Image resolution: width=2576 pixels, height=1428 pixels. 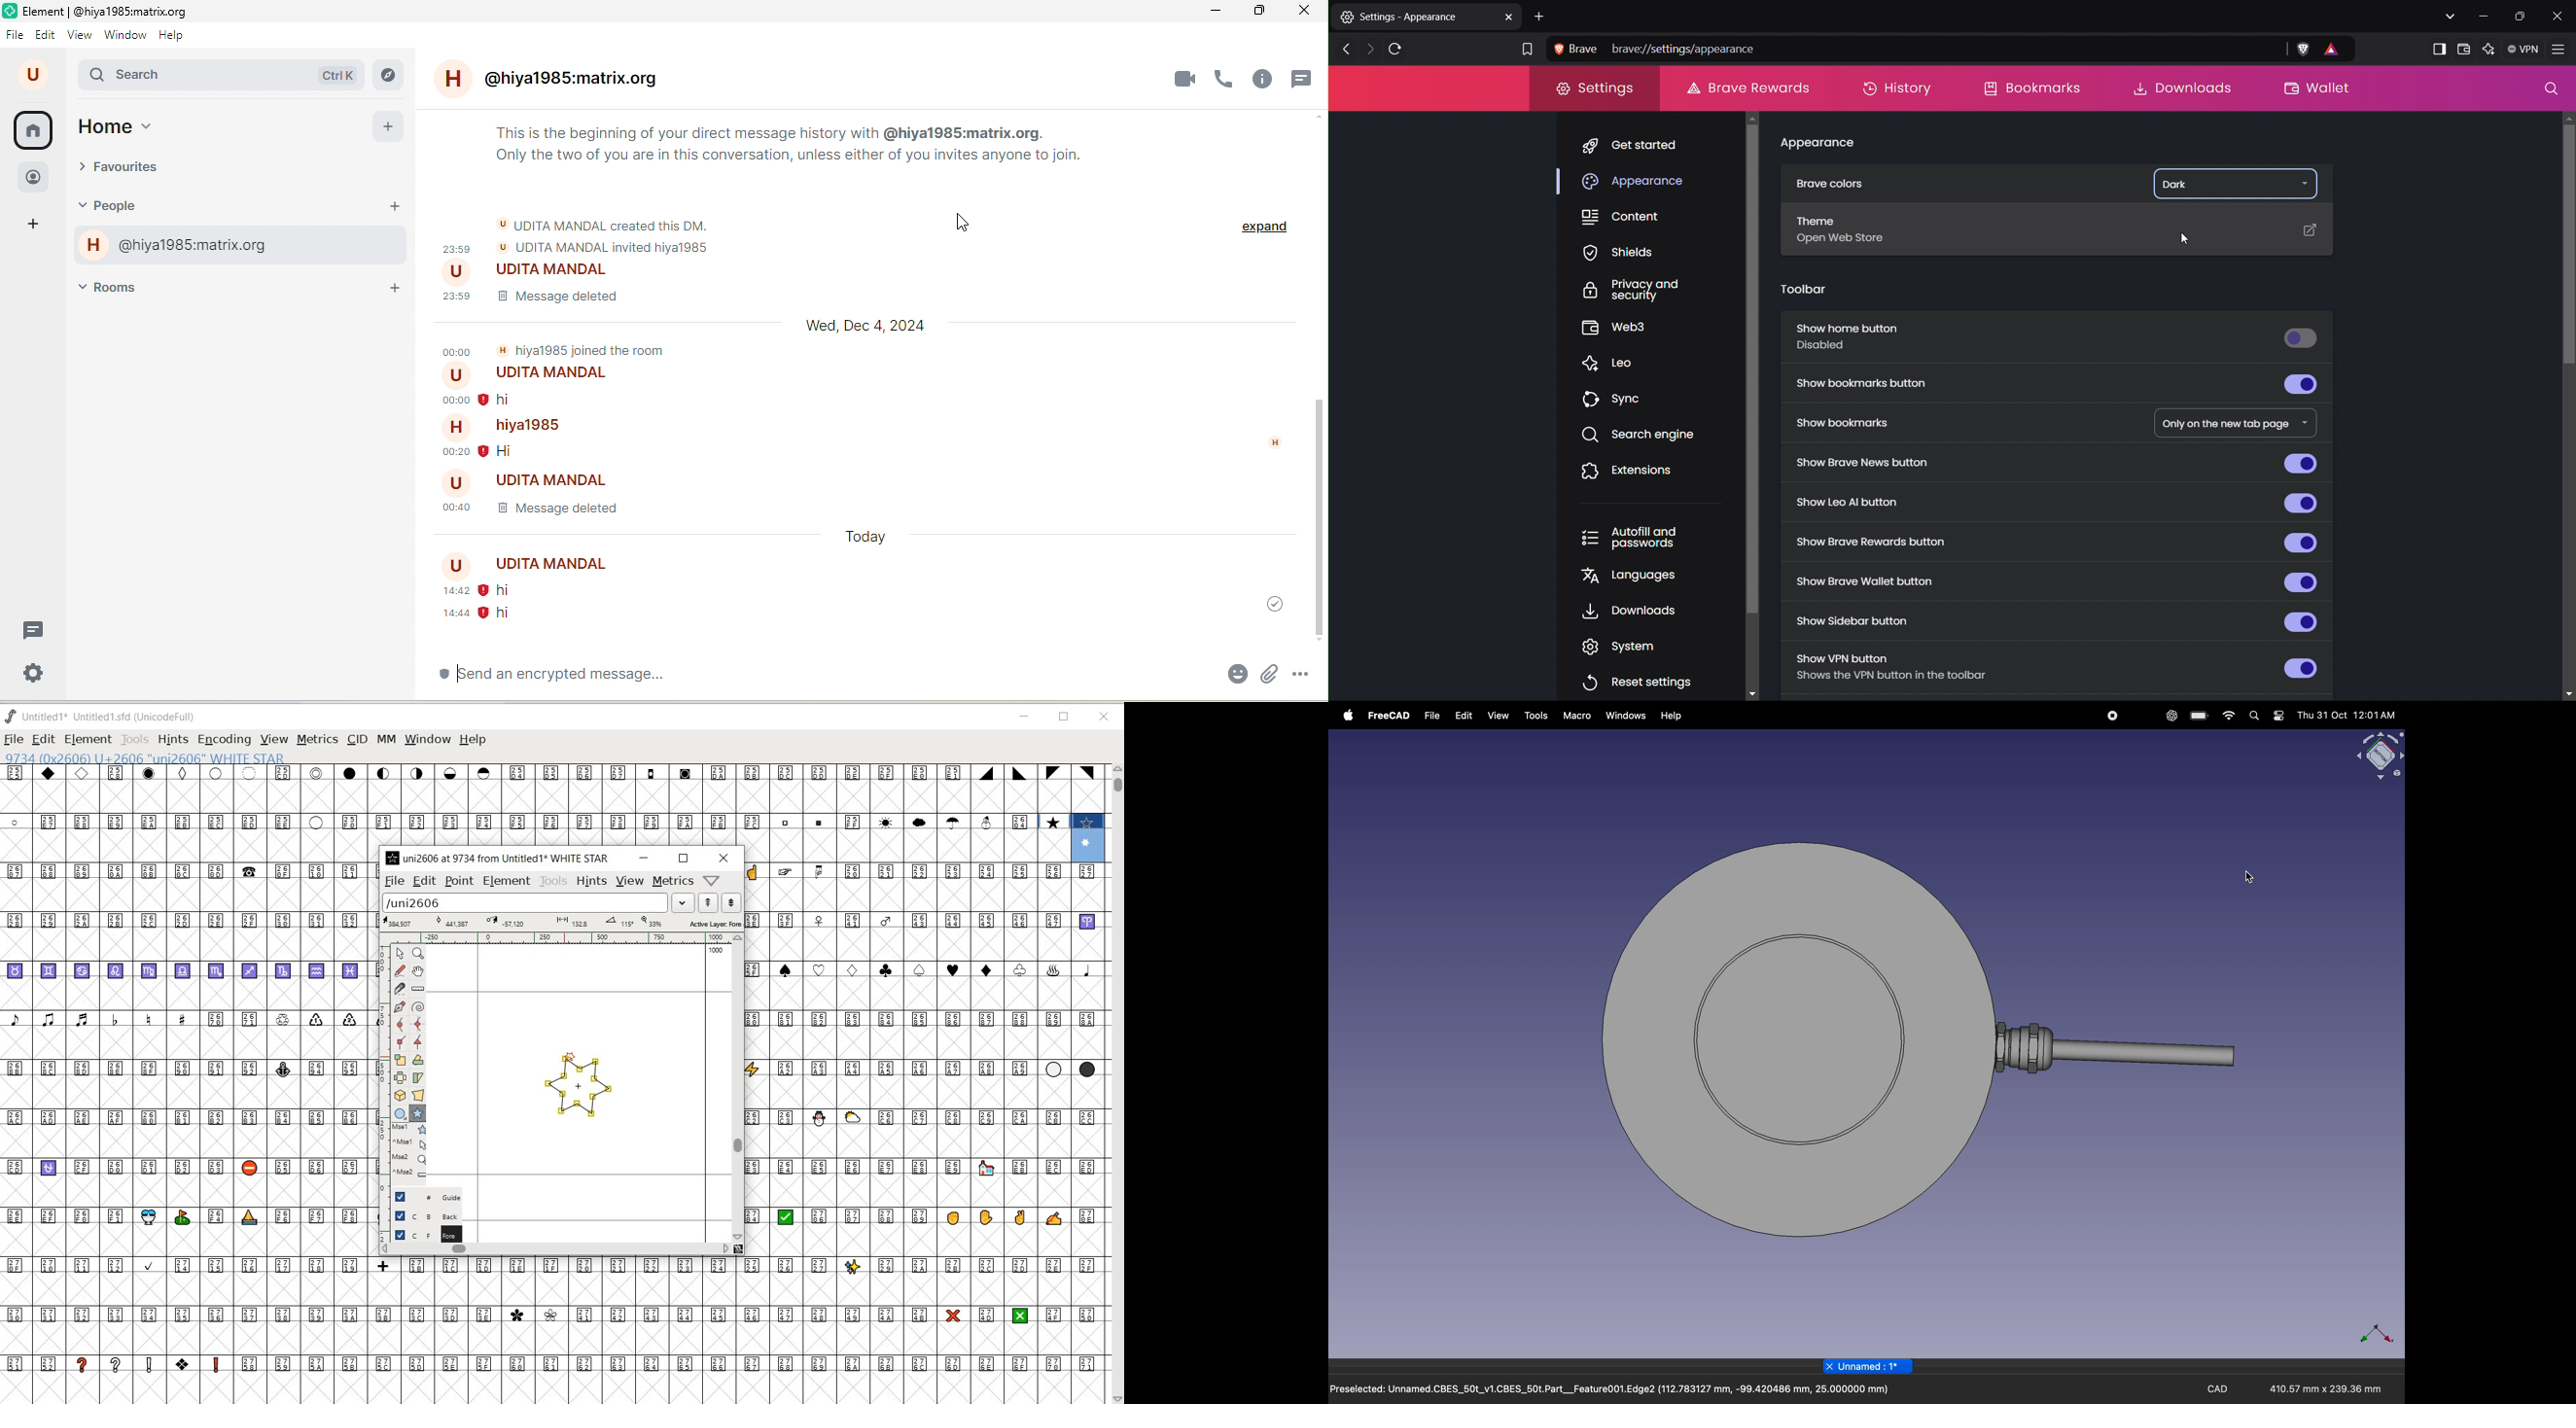 I want to click on 23.59, so click(x=460, y=299).